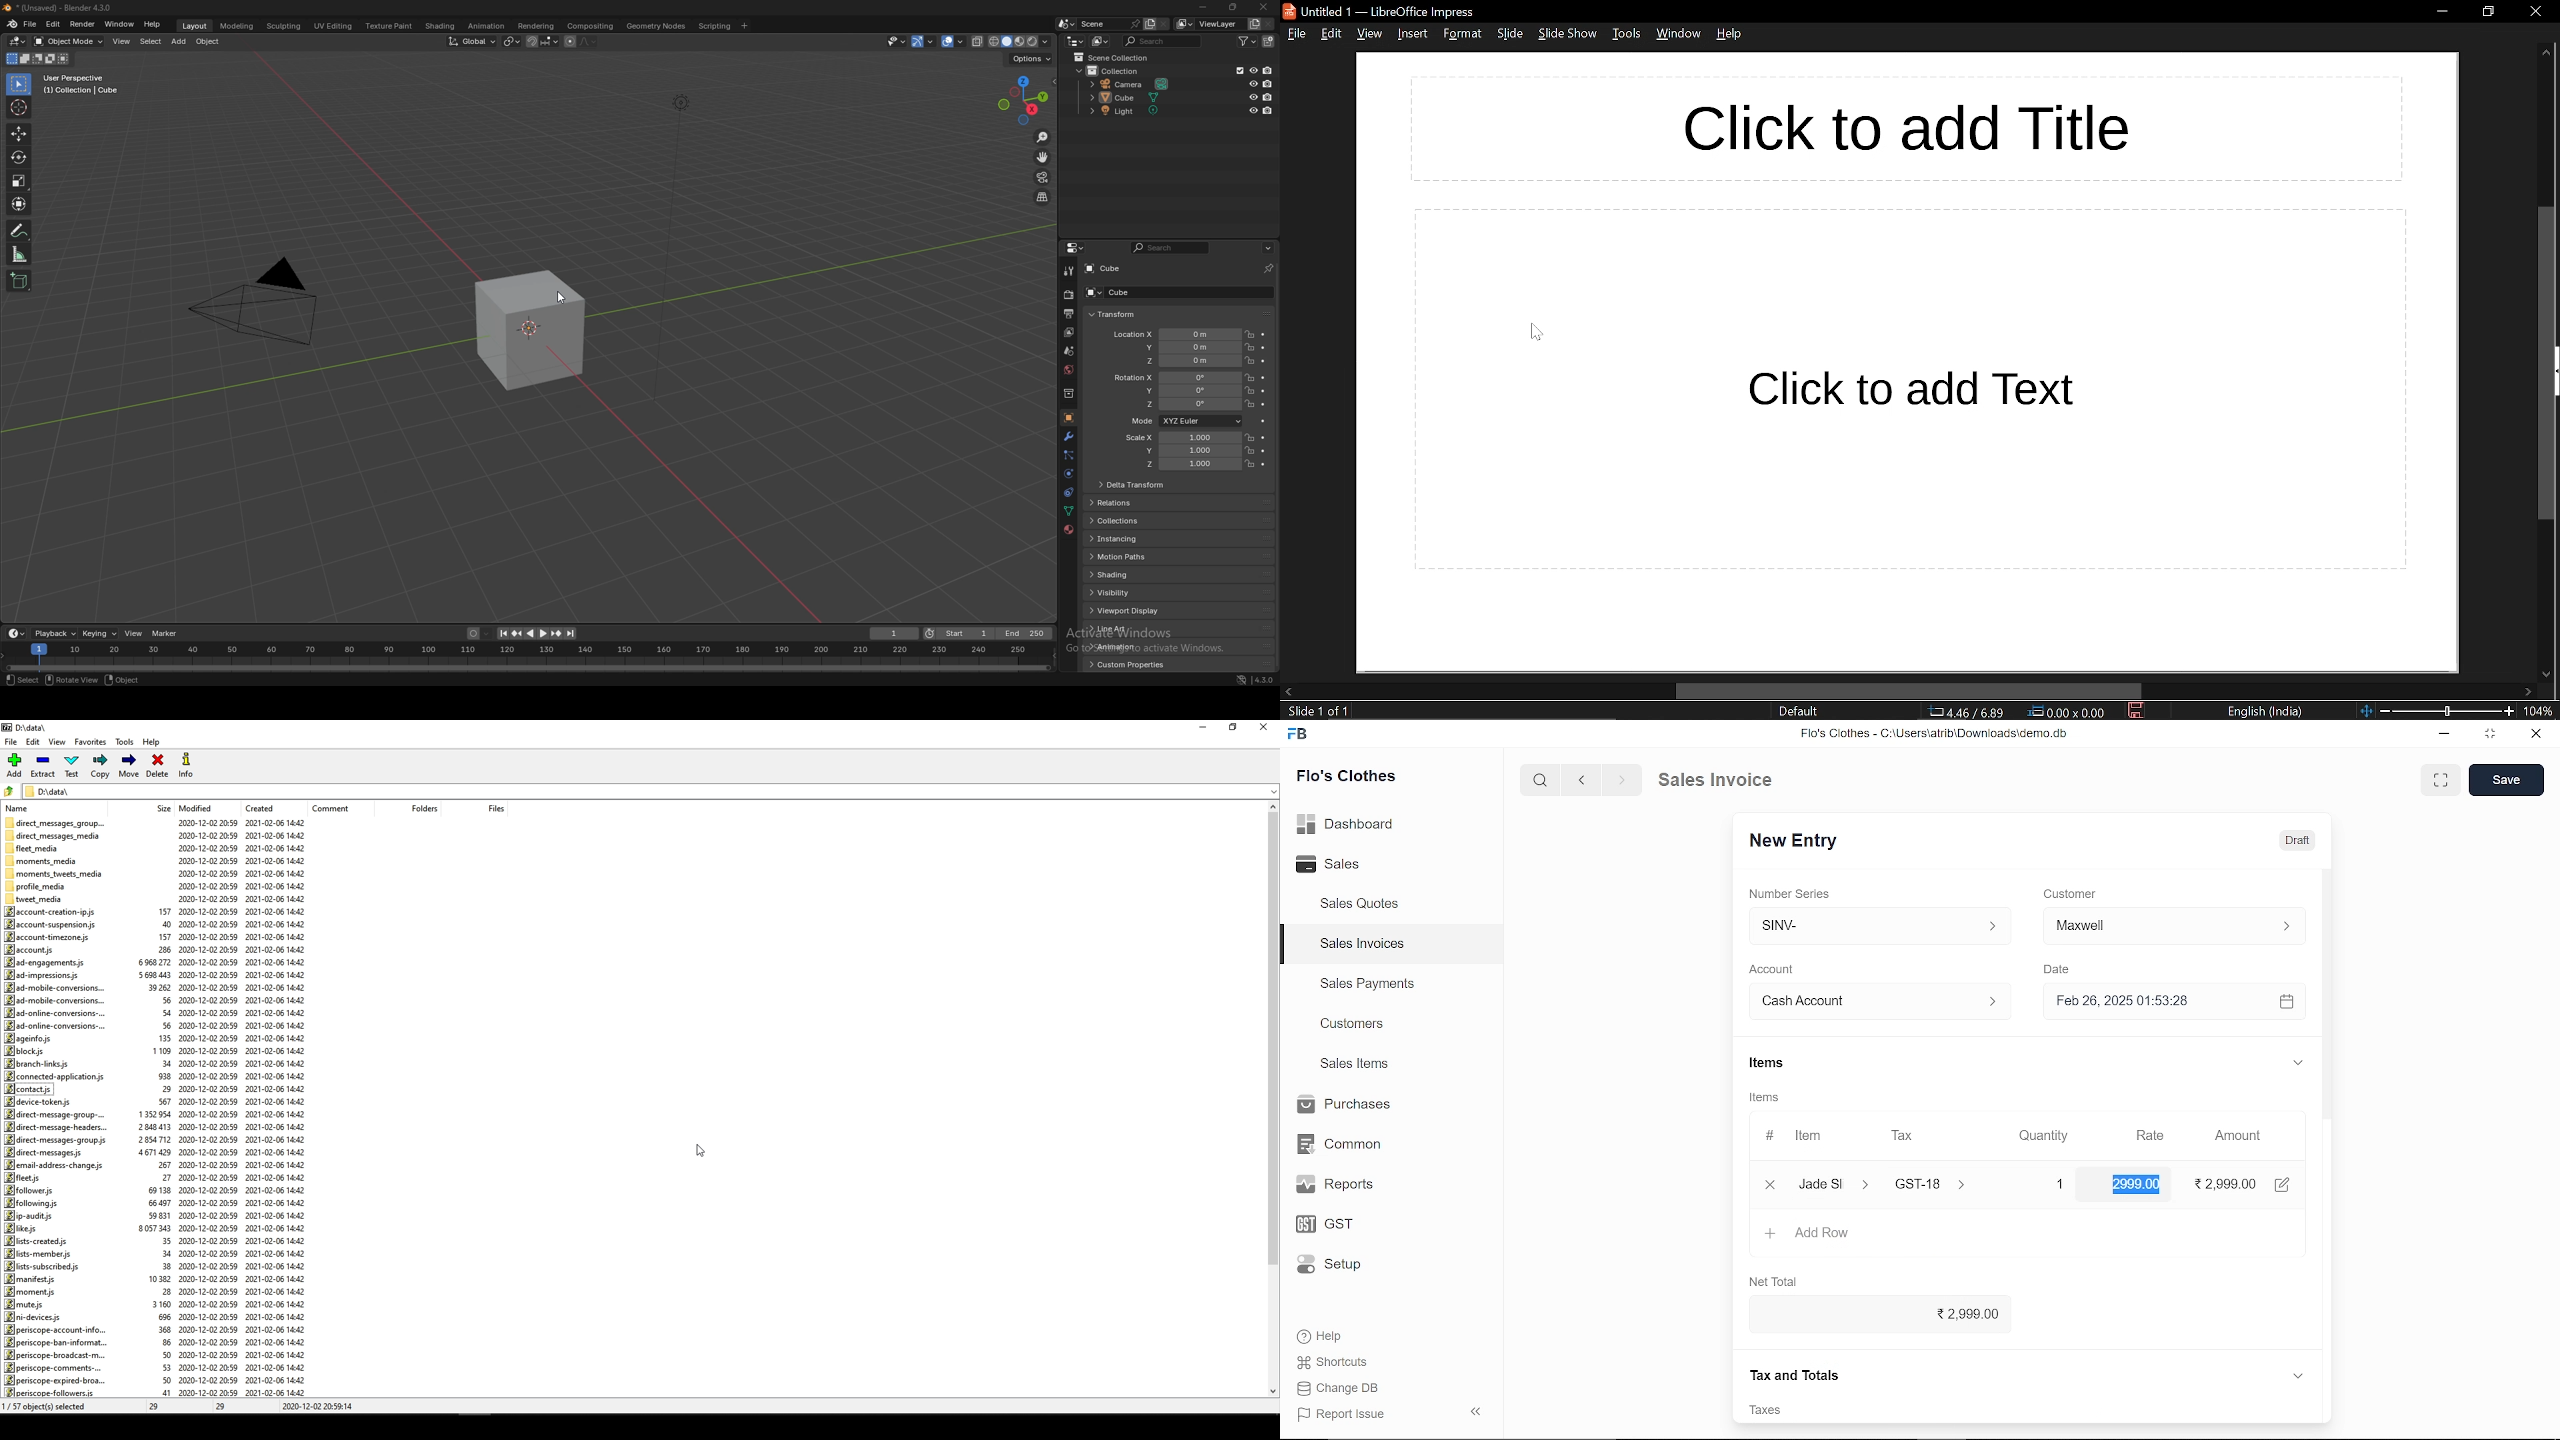 The image size is (2576, 1456). Describe the element at coordinates (537, 26) in the screenshot. I see `rendering` at that location.